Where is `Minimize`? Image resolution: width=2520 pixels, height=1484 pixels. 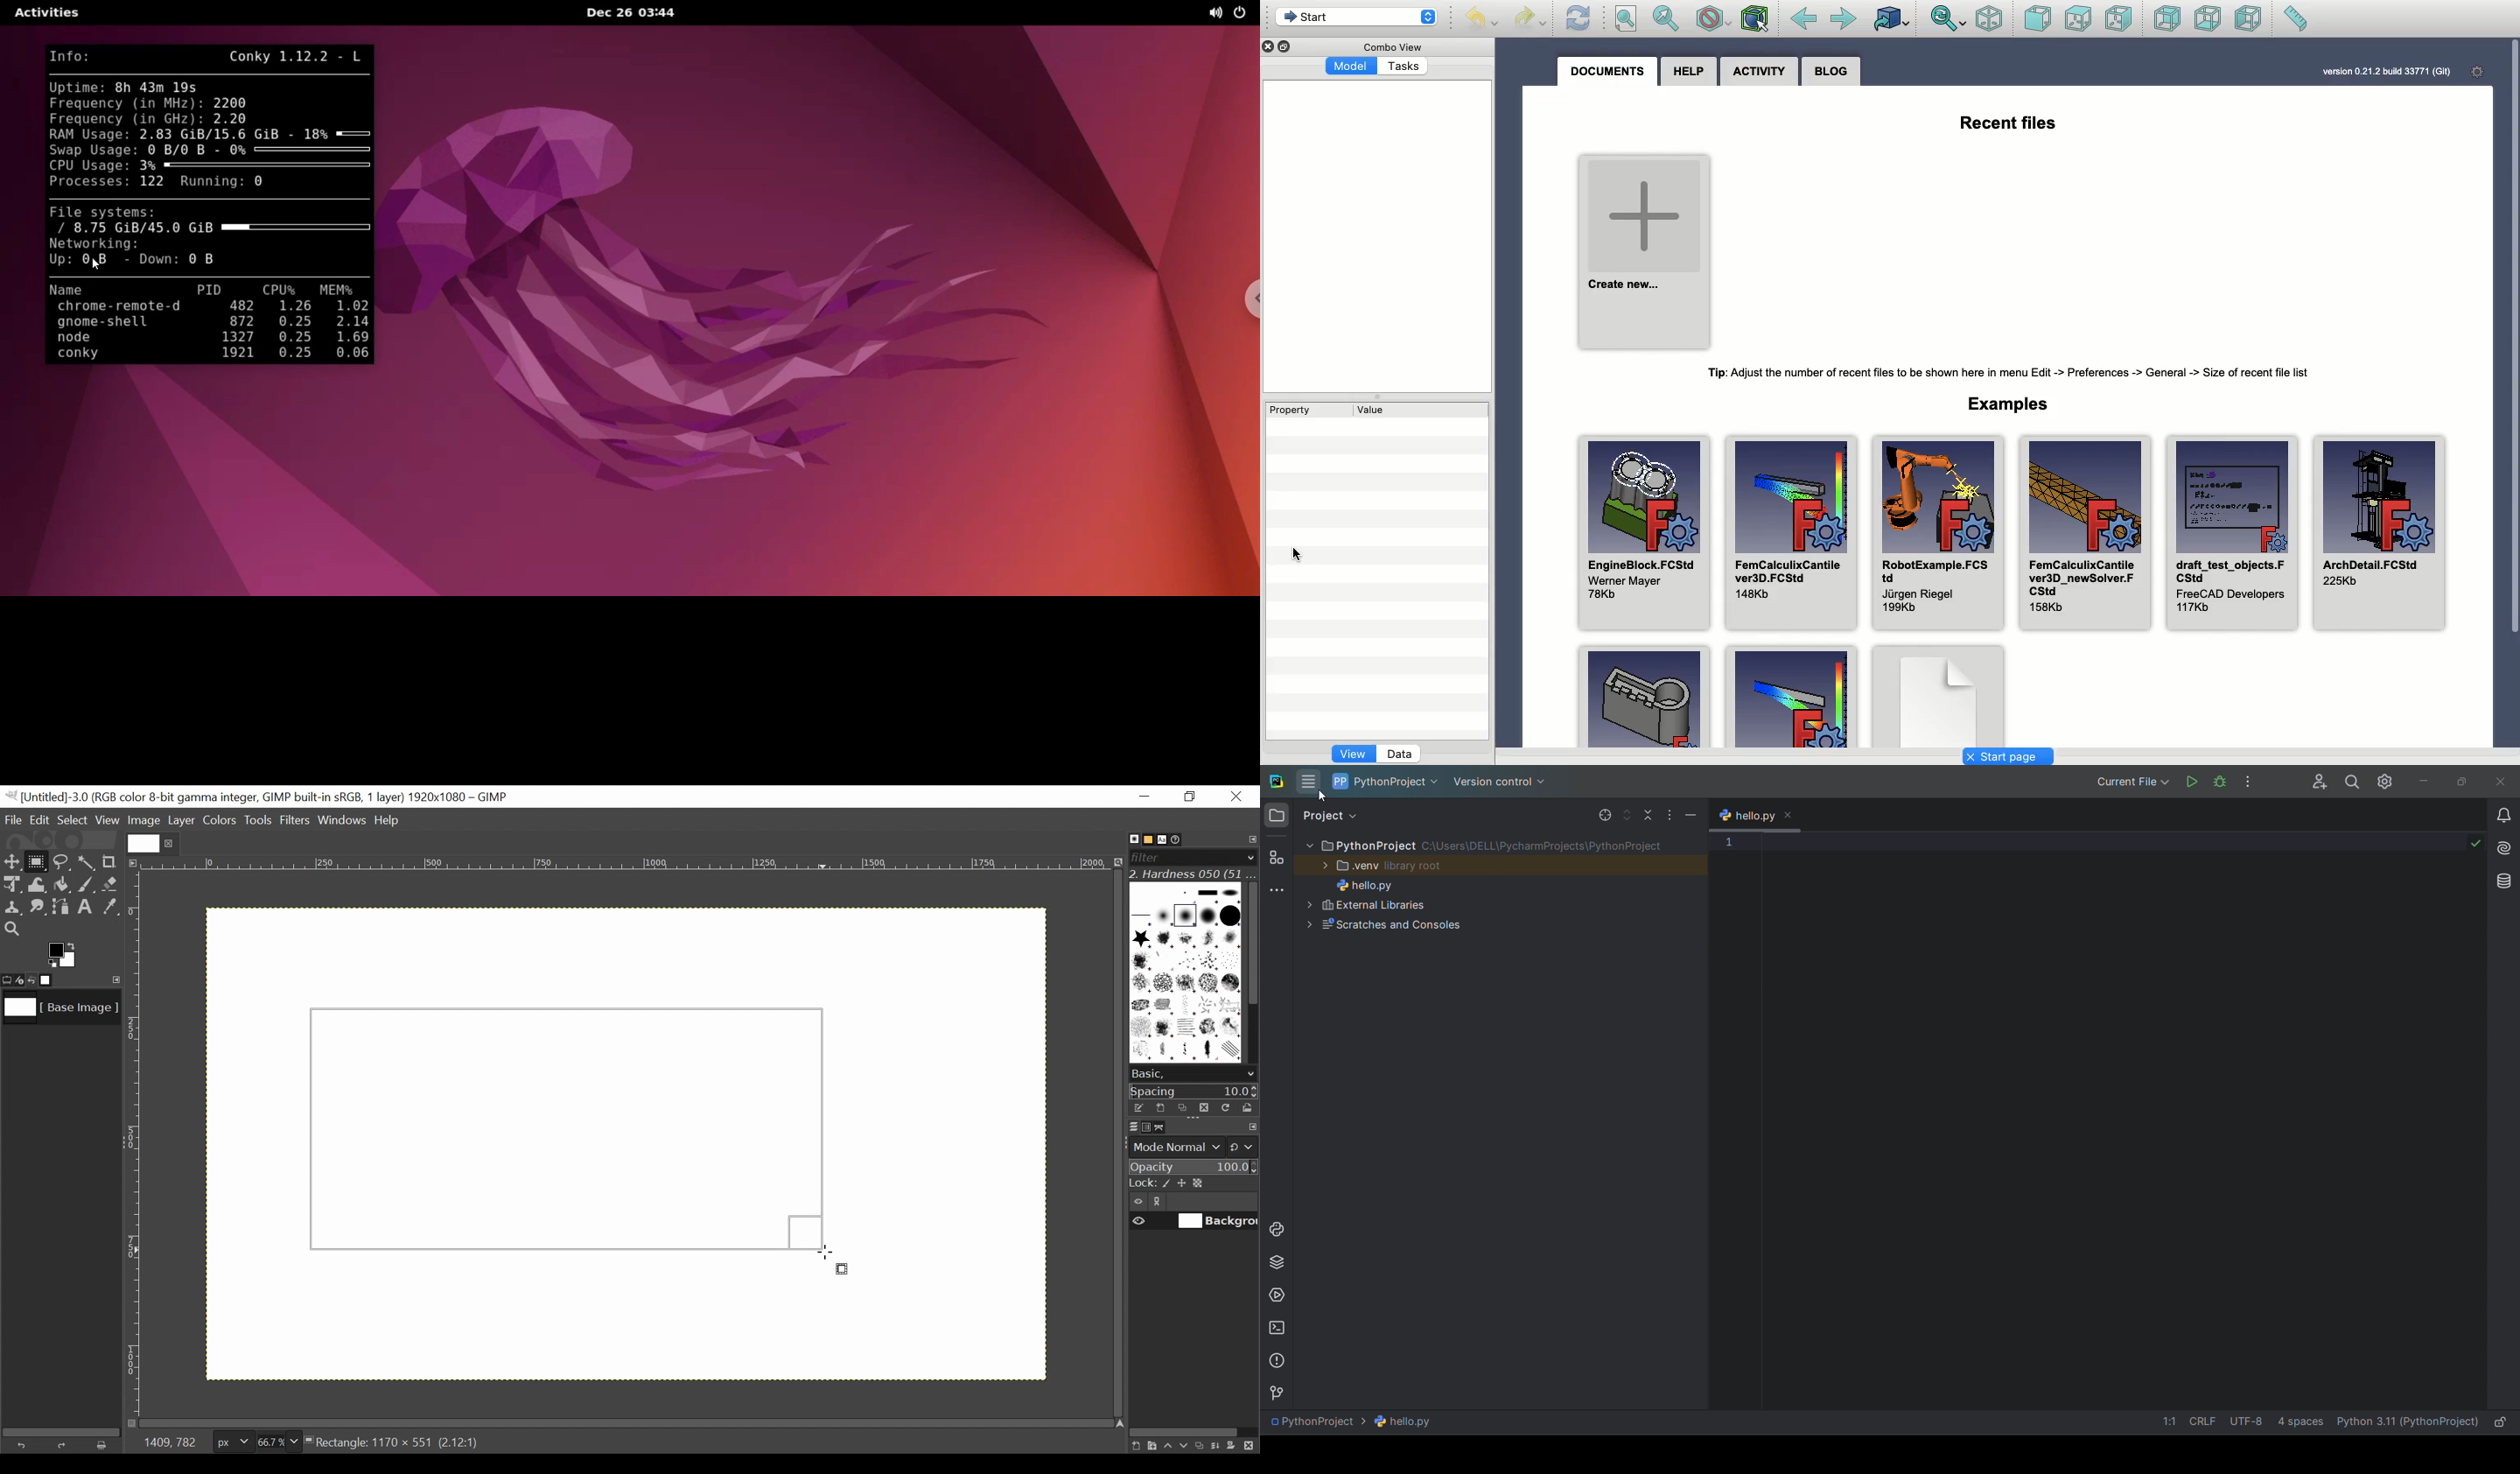
Minimize is located at coordinates (1145, 796).